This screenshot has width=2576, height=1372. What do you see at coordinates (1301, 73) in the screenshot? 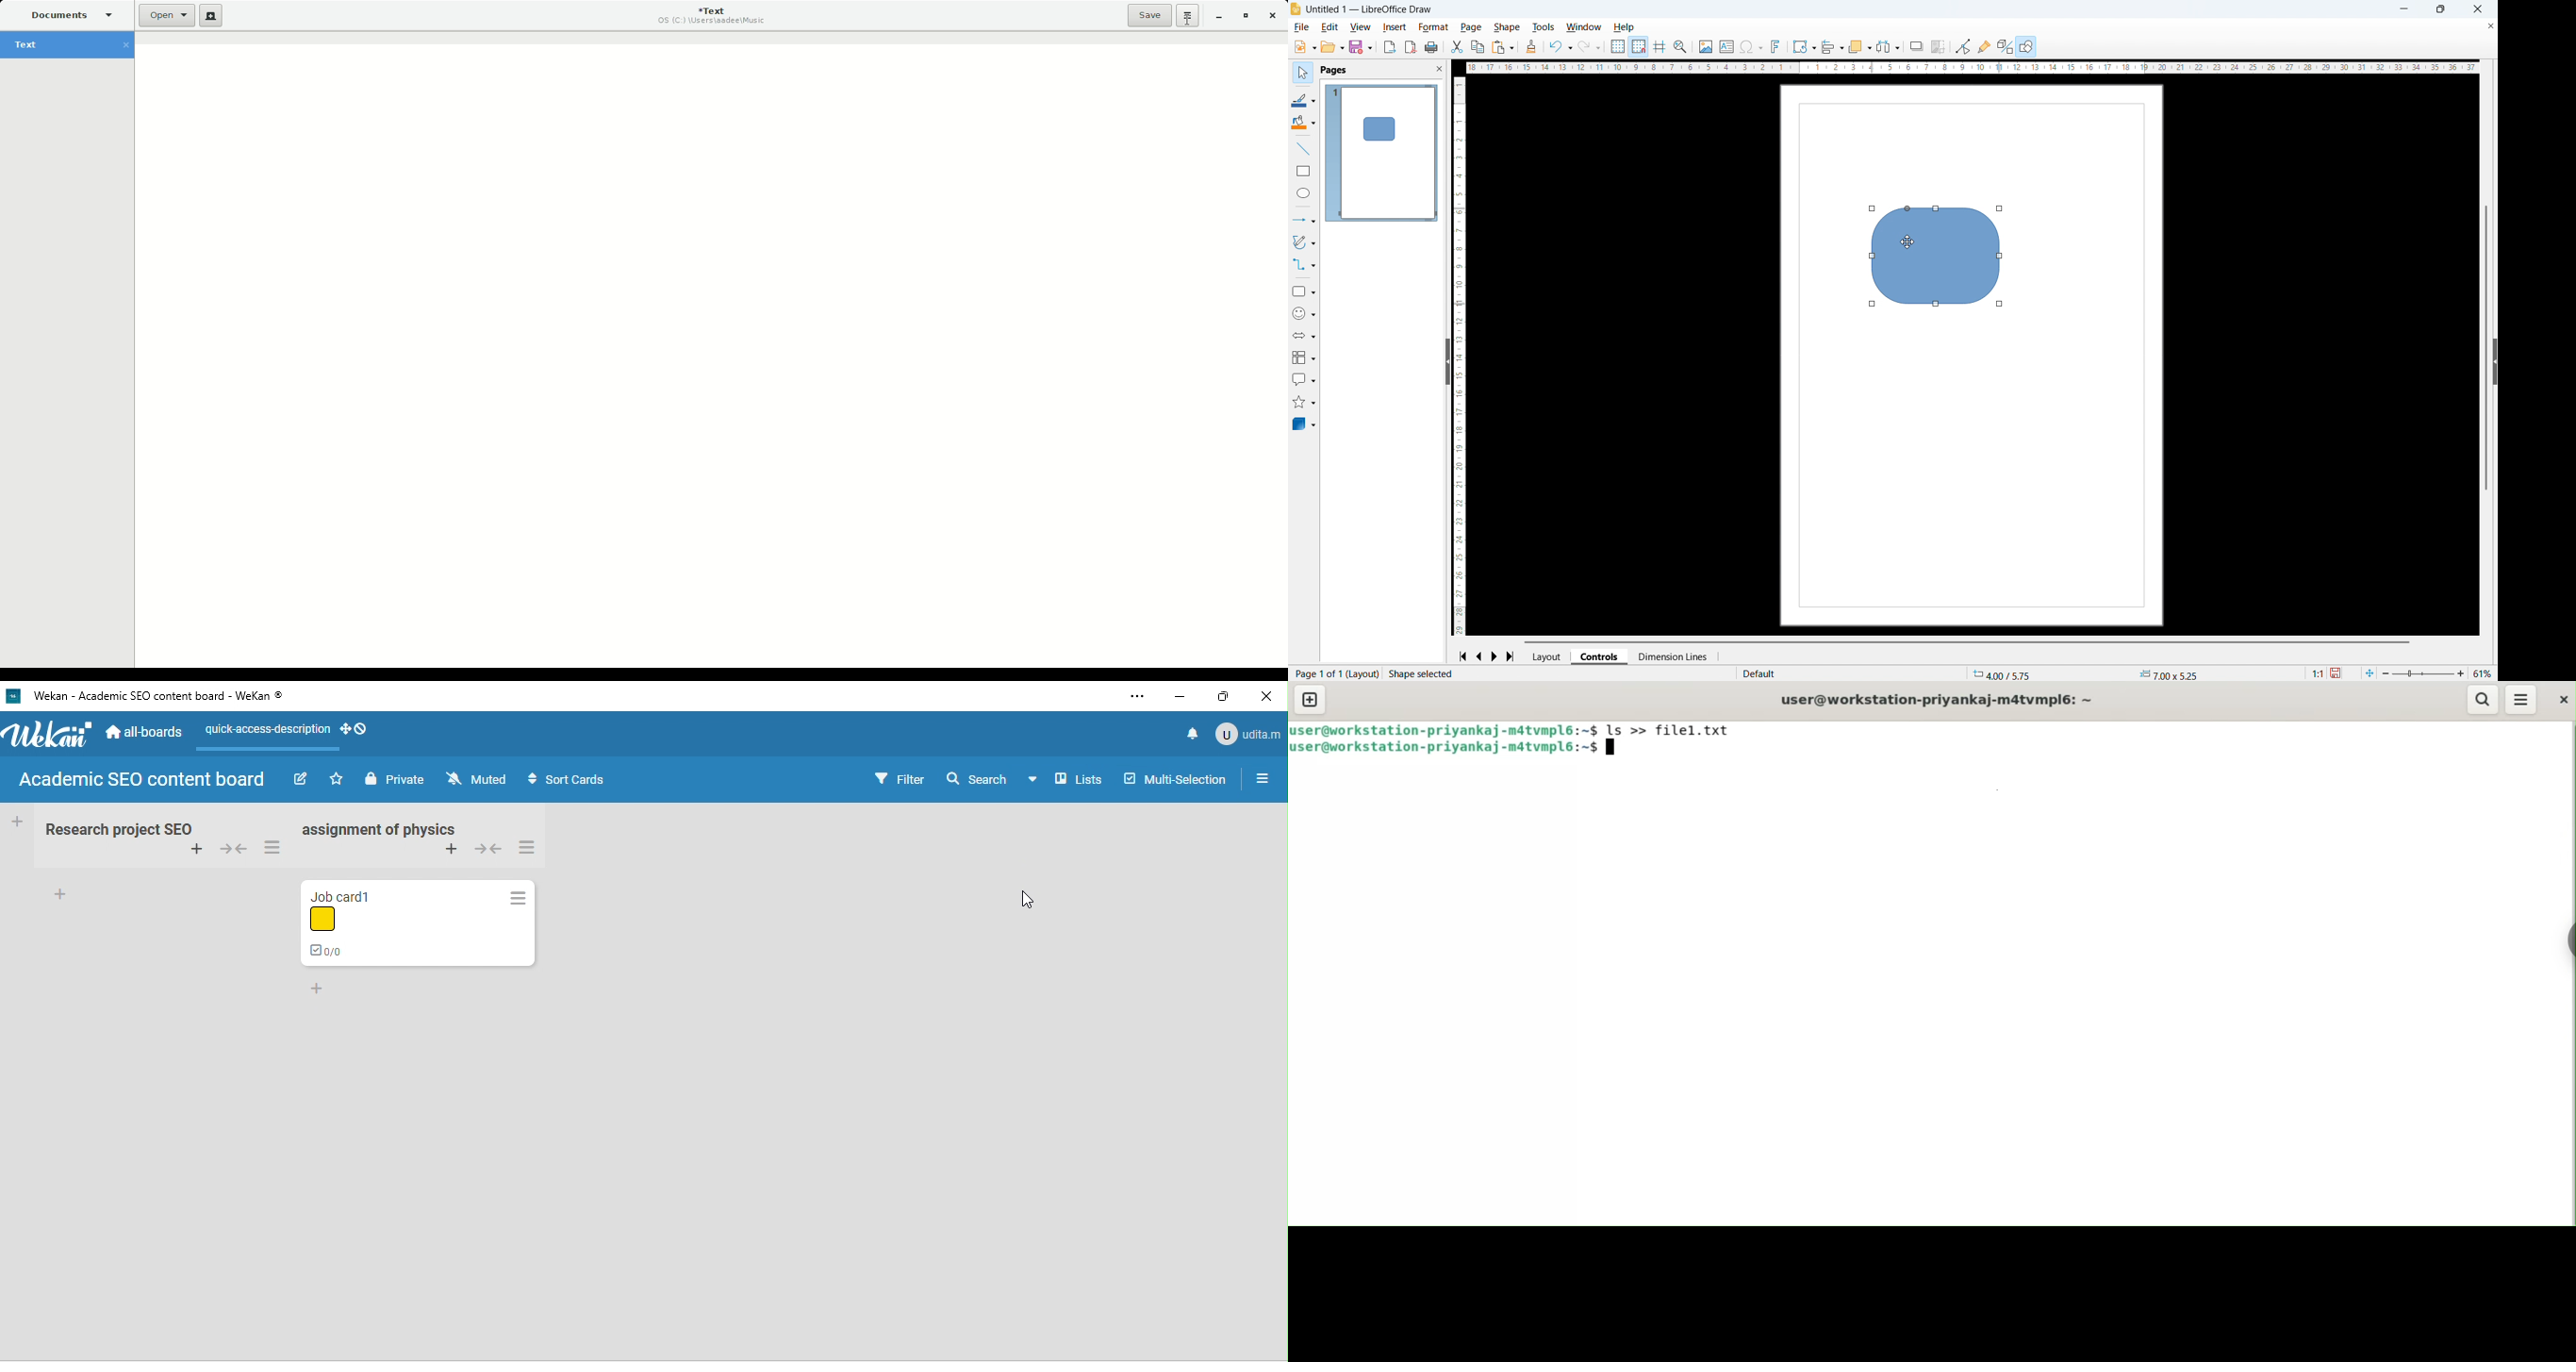
I see `select ` at bounding box center [1301, 73].